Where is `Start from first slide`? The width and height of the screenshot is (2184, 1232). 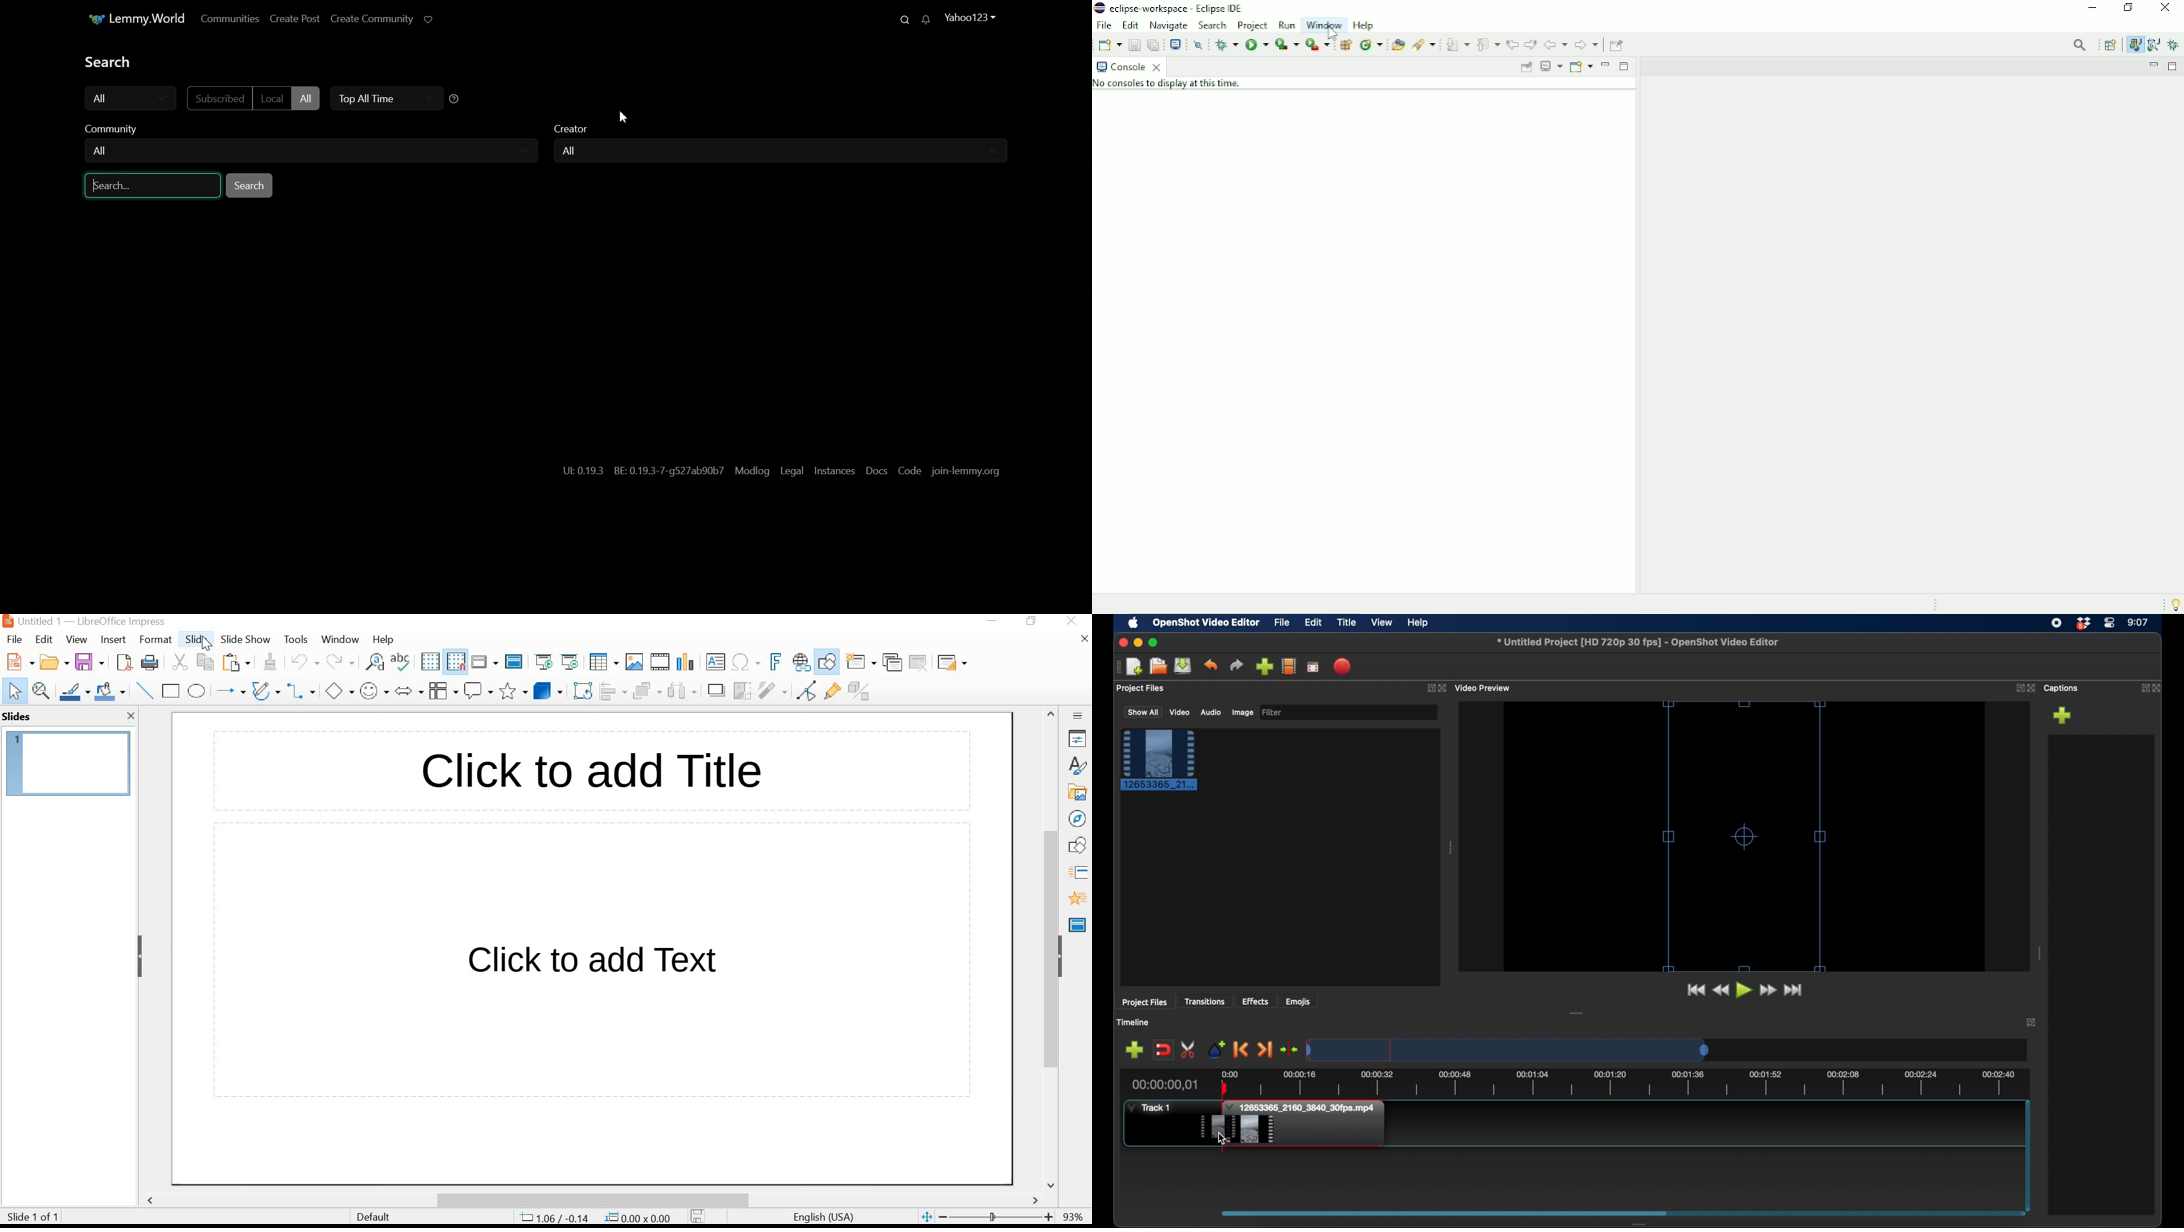 Start from first slide is located at coordinates (543, 661).